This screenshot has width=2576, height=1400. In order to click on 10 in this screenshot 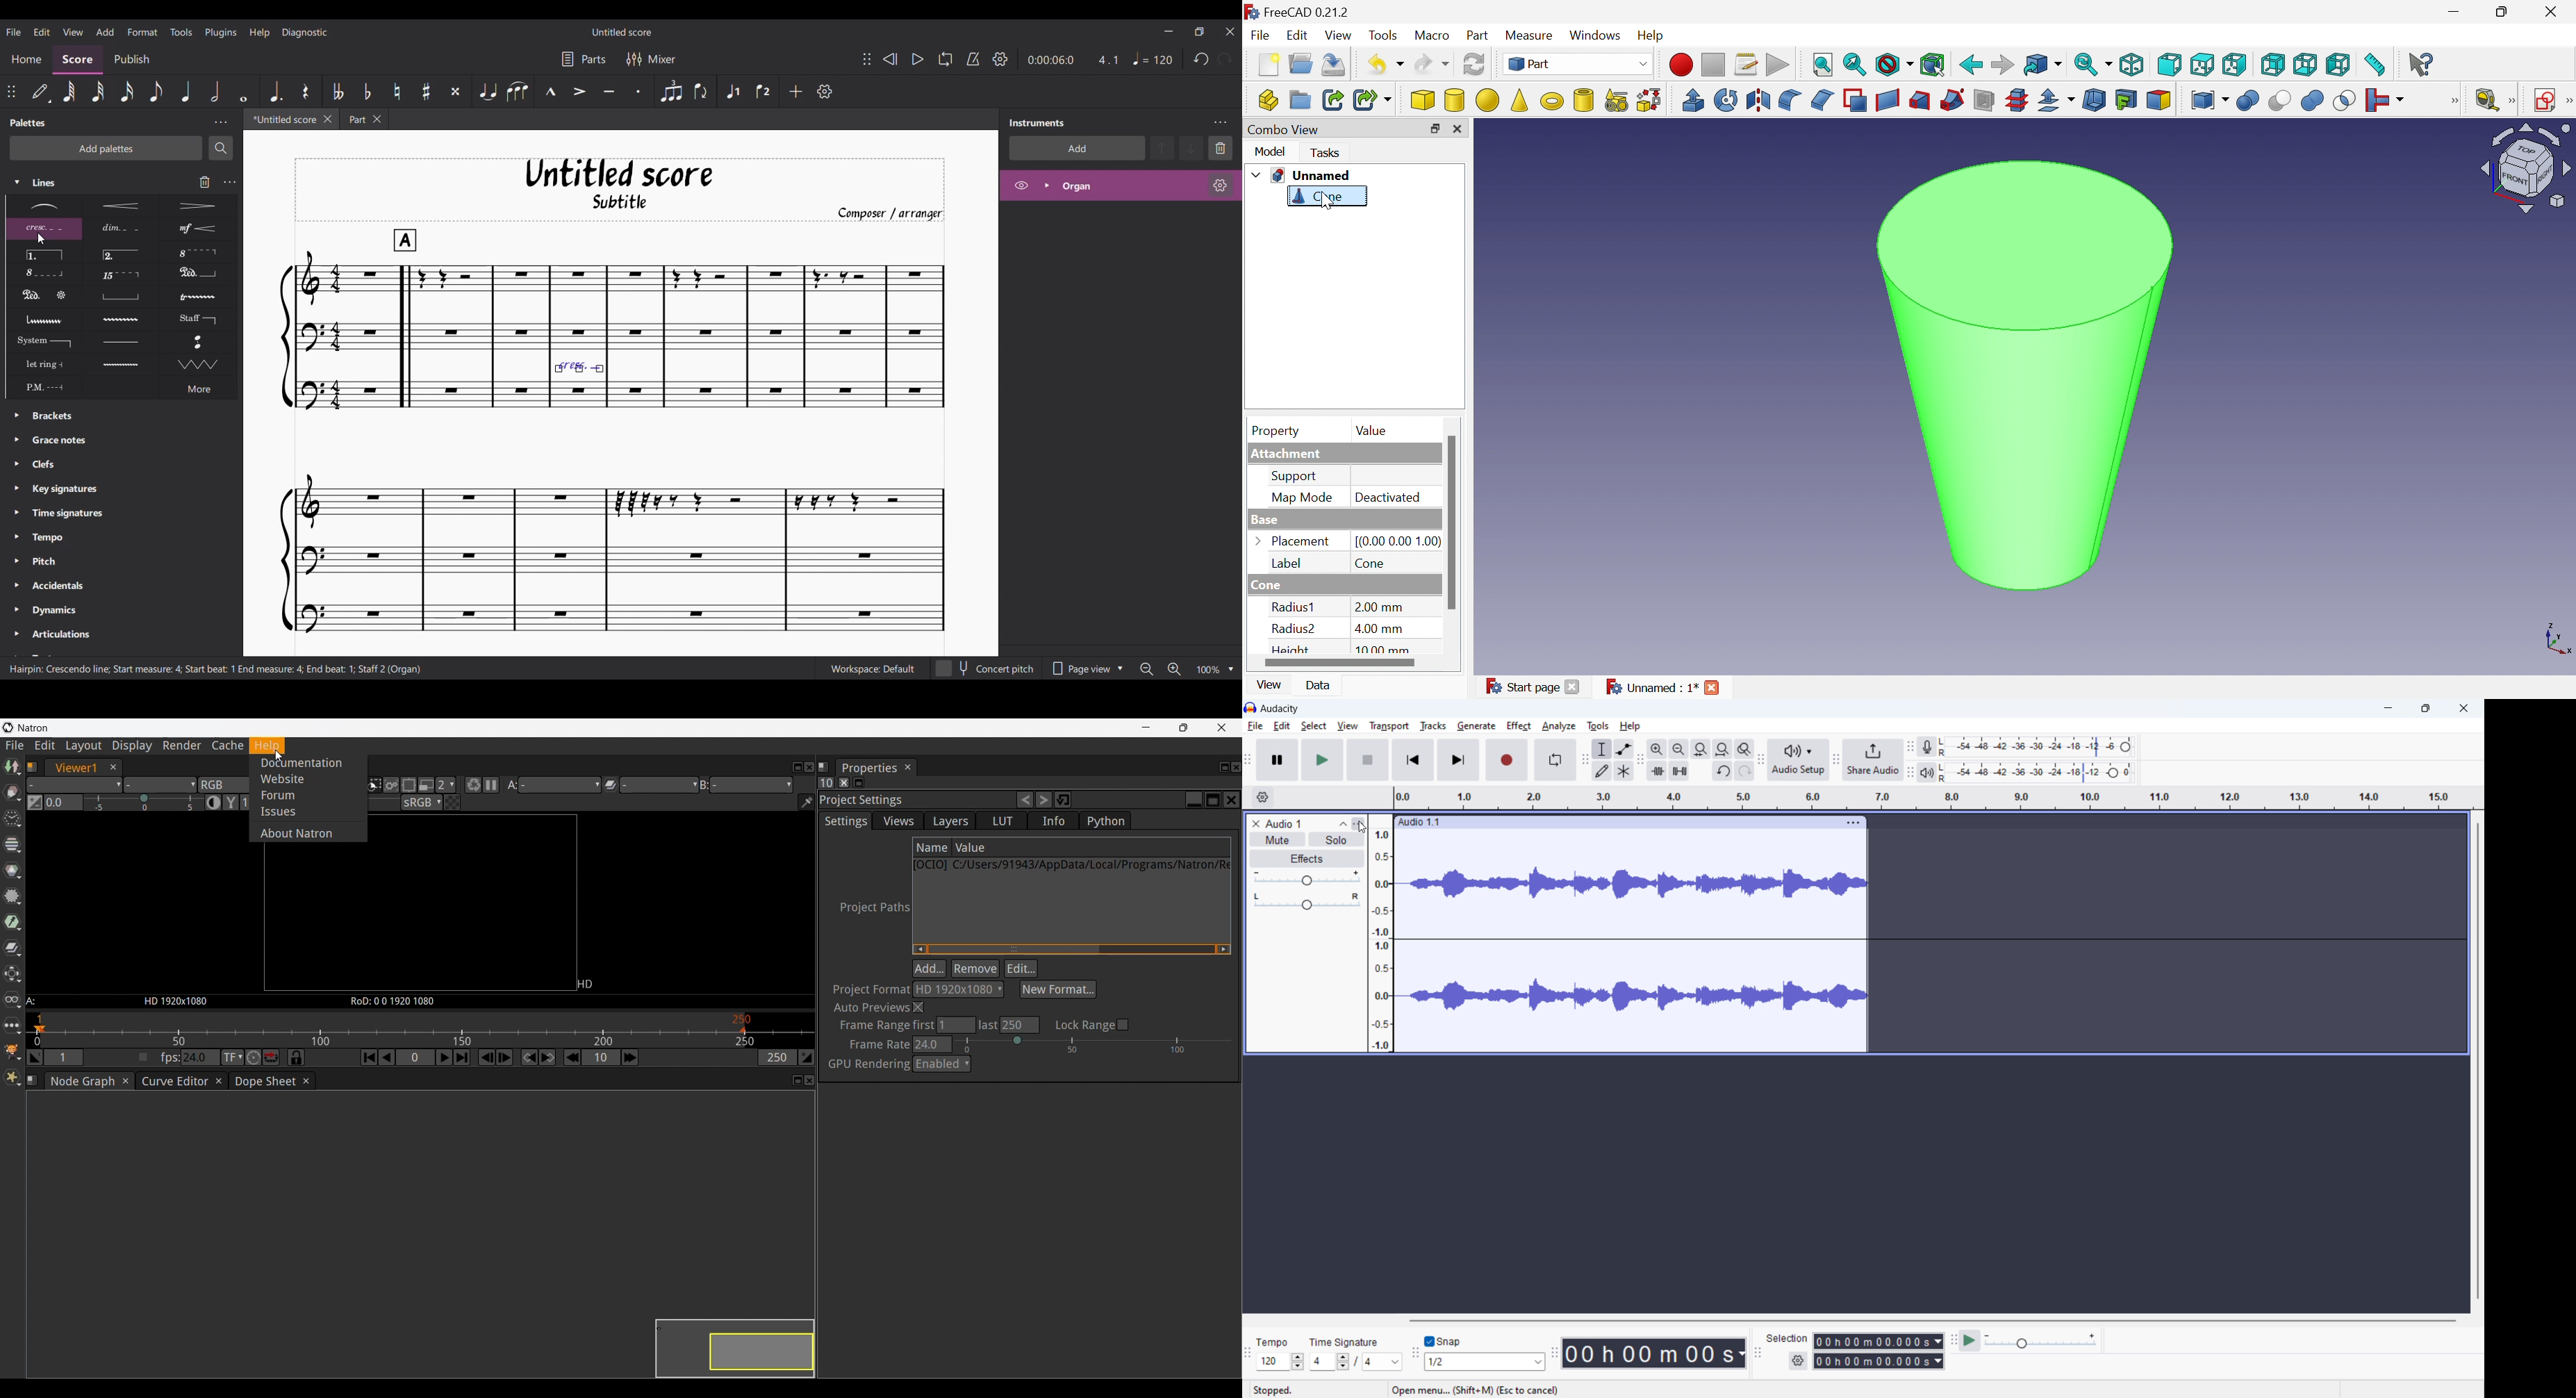, I will do `click(601, 1057)`.